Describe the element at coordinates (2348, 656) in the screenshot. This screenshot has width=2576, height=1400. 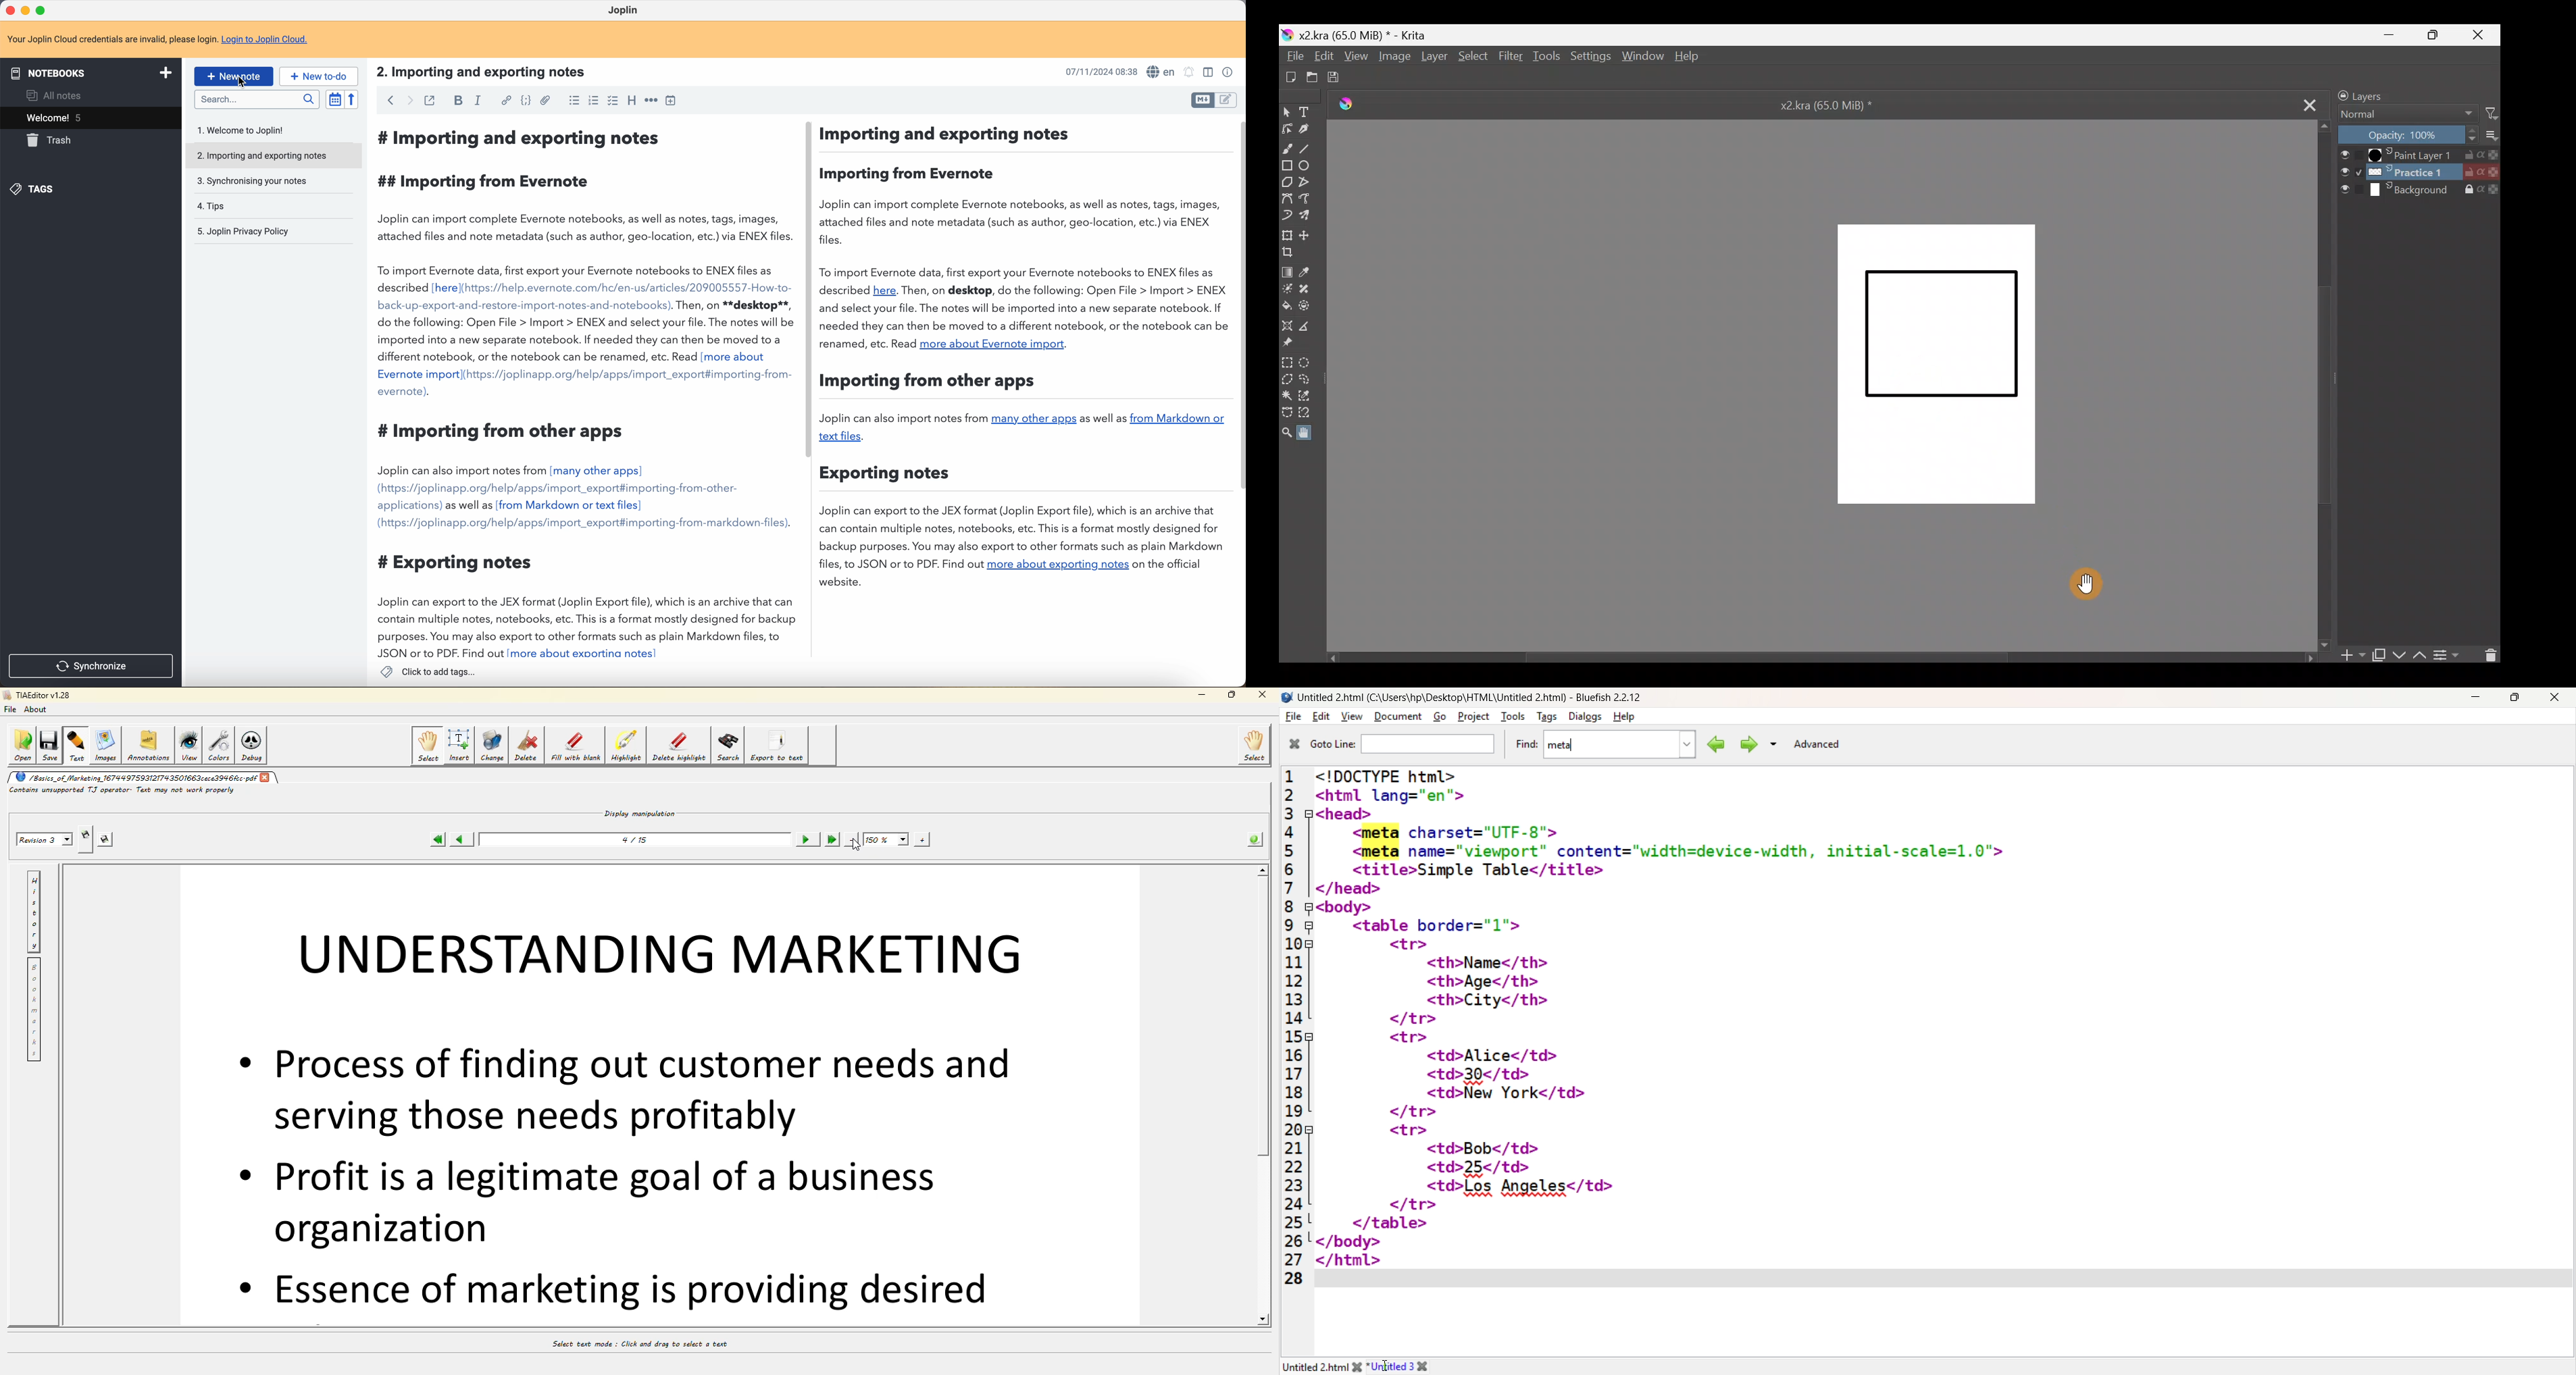
I see `Add layer` at that location.